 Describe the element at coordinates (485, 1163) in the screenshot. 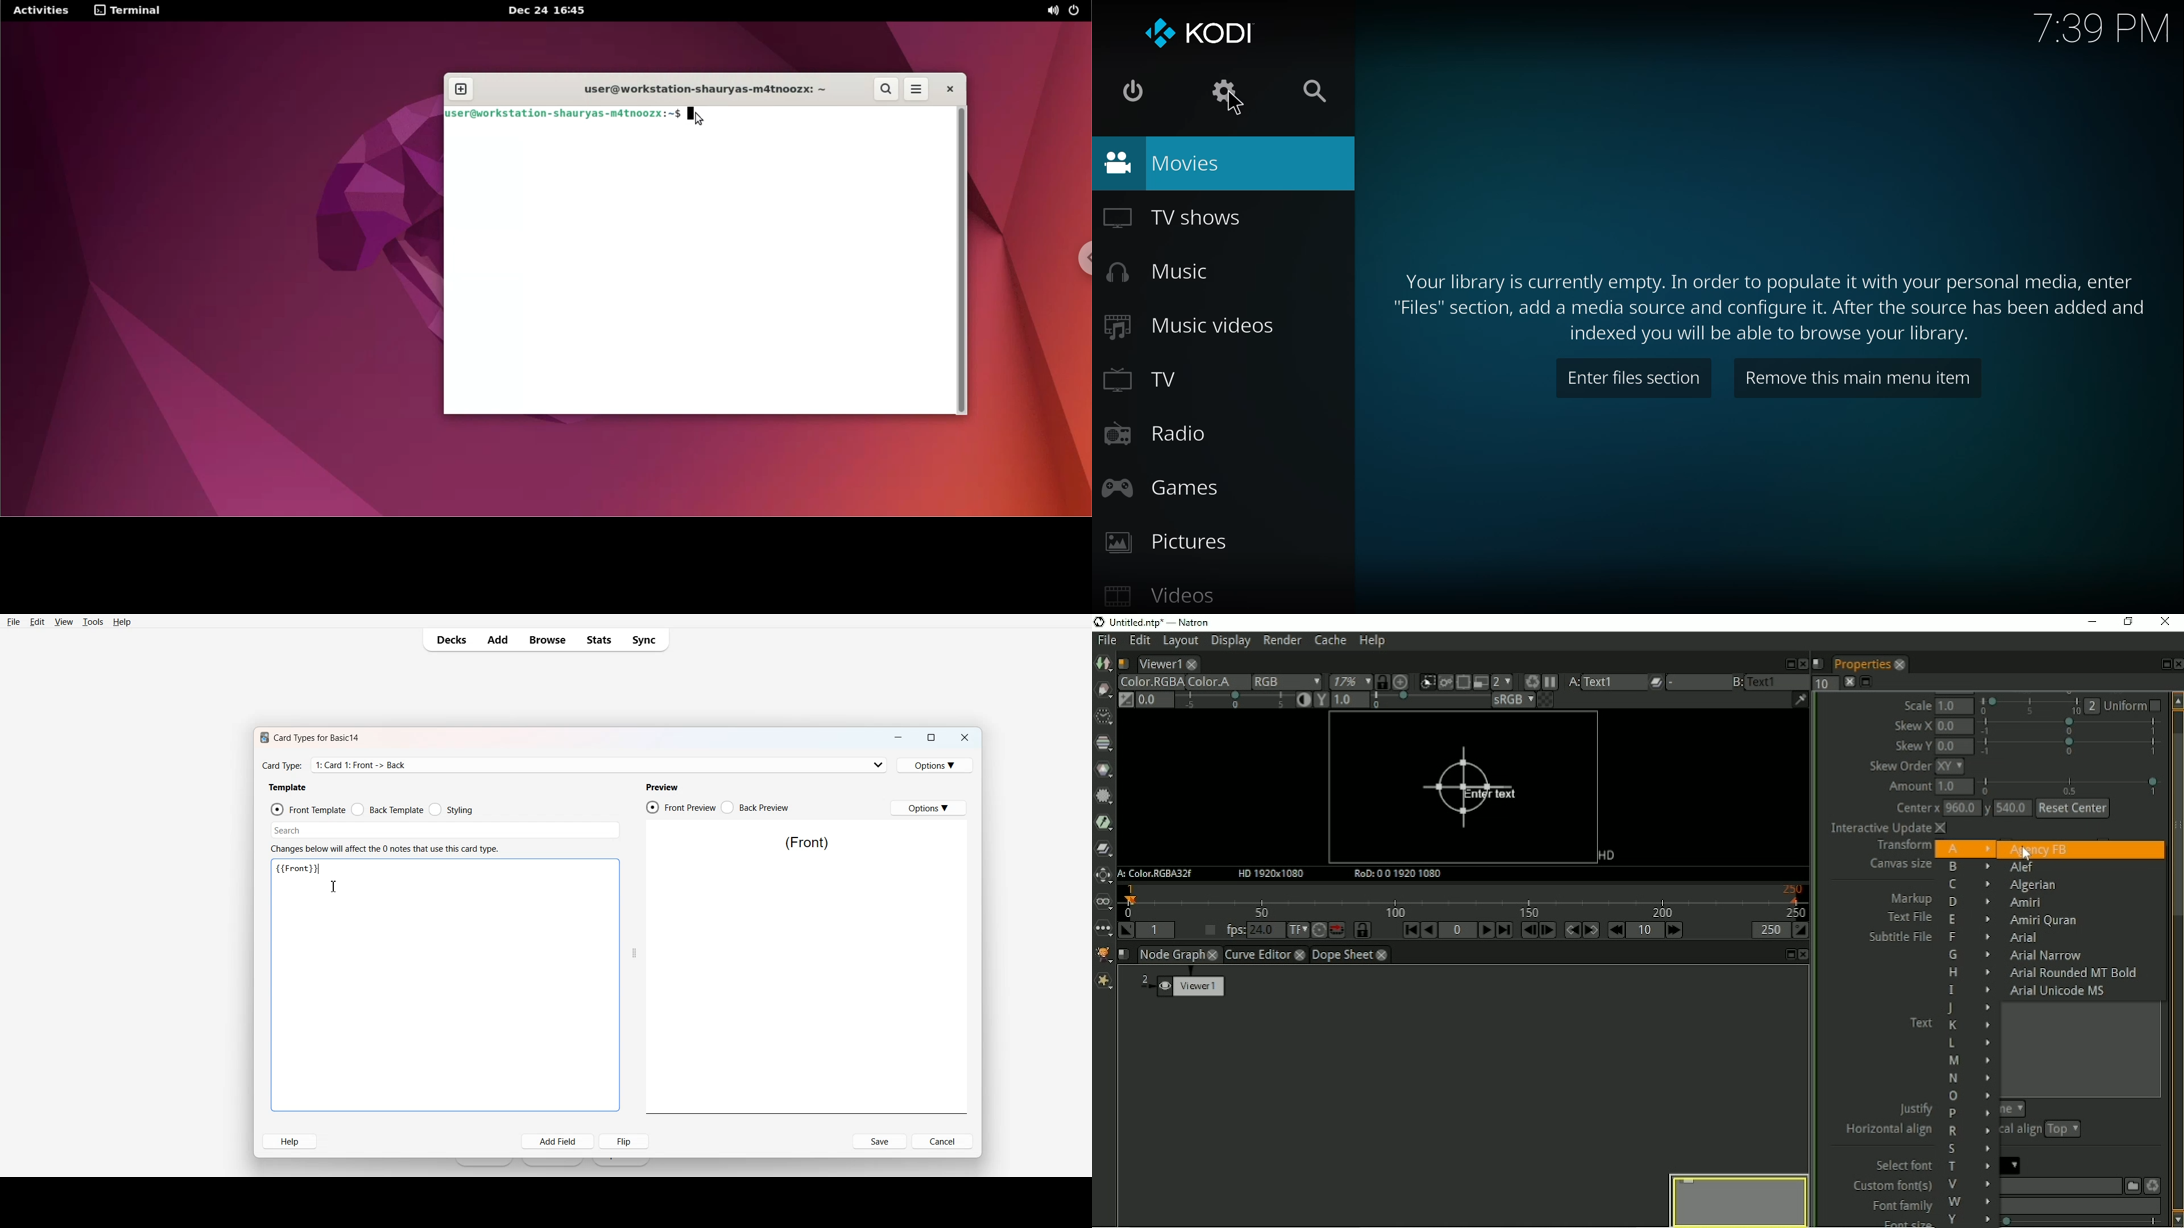

I see `Get Started` at that location.